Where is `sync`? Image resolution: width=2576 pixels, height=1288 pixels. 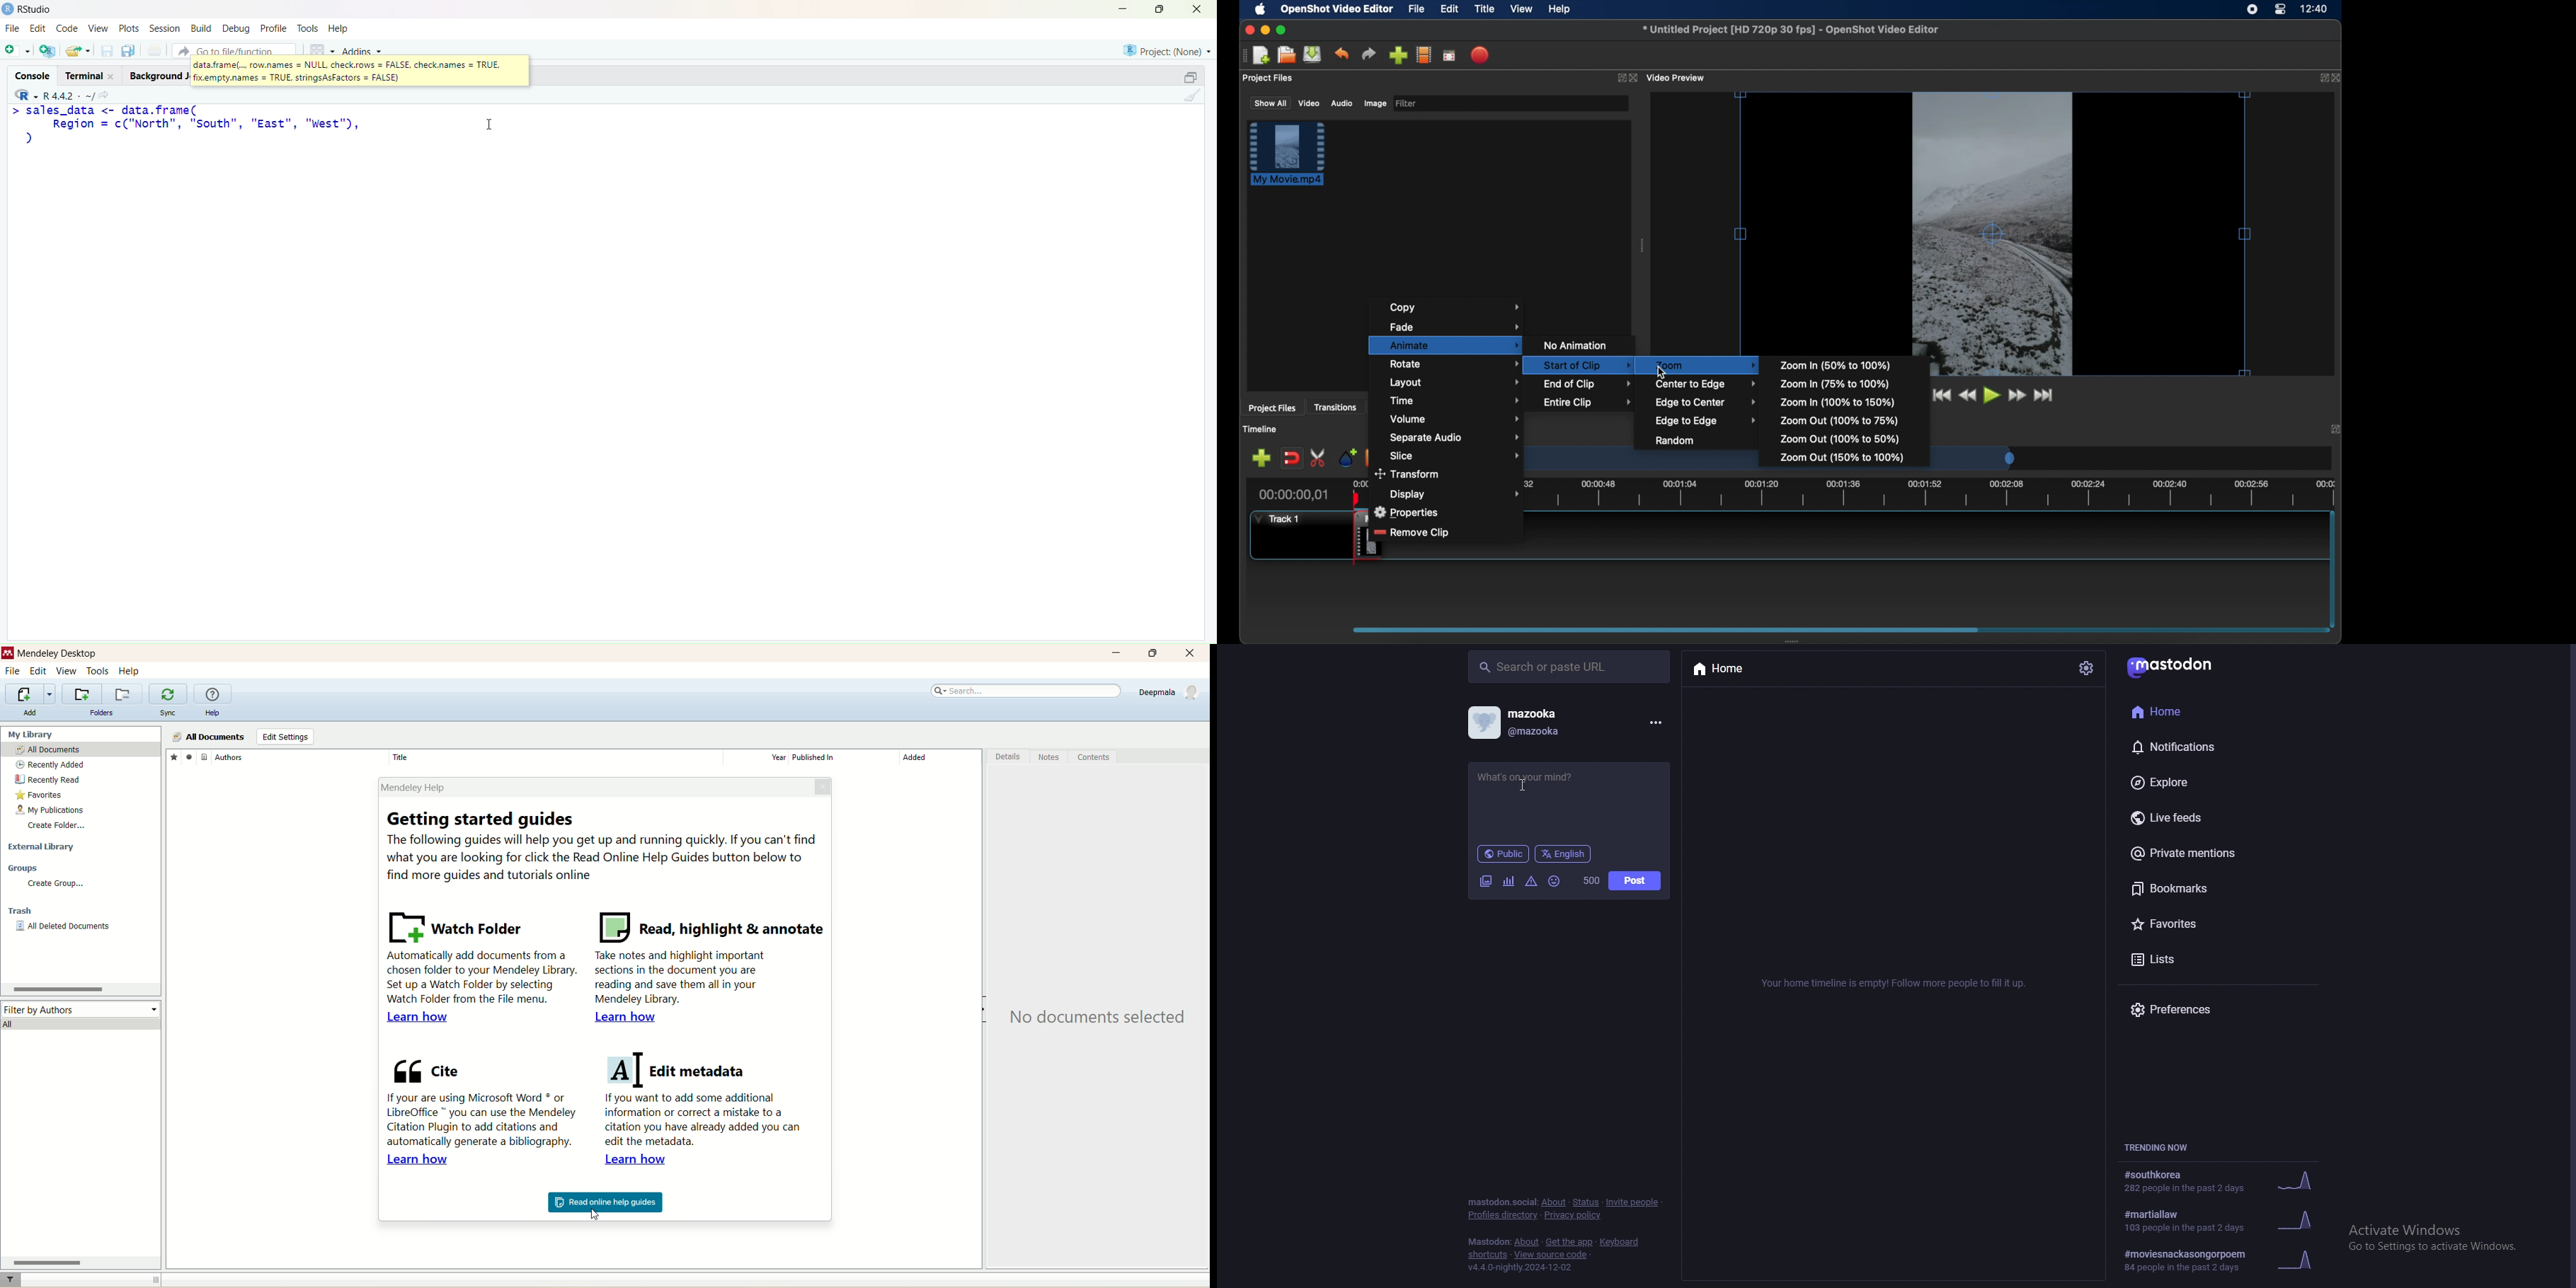 sync is located at coordinates (170, 713).